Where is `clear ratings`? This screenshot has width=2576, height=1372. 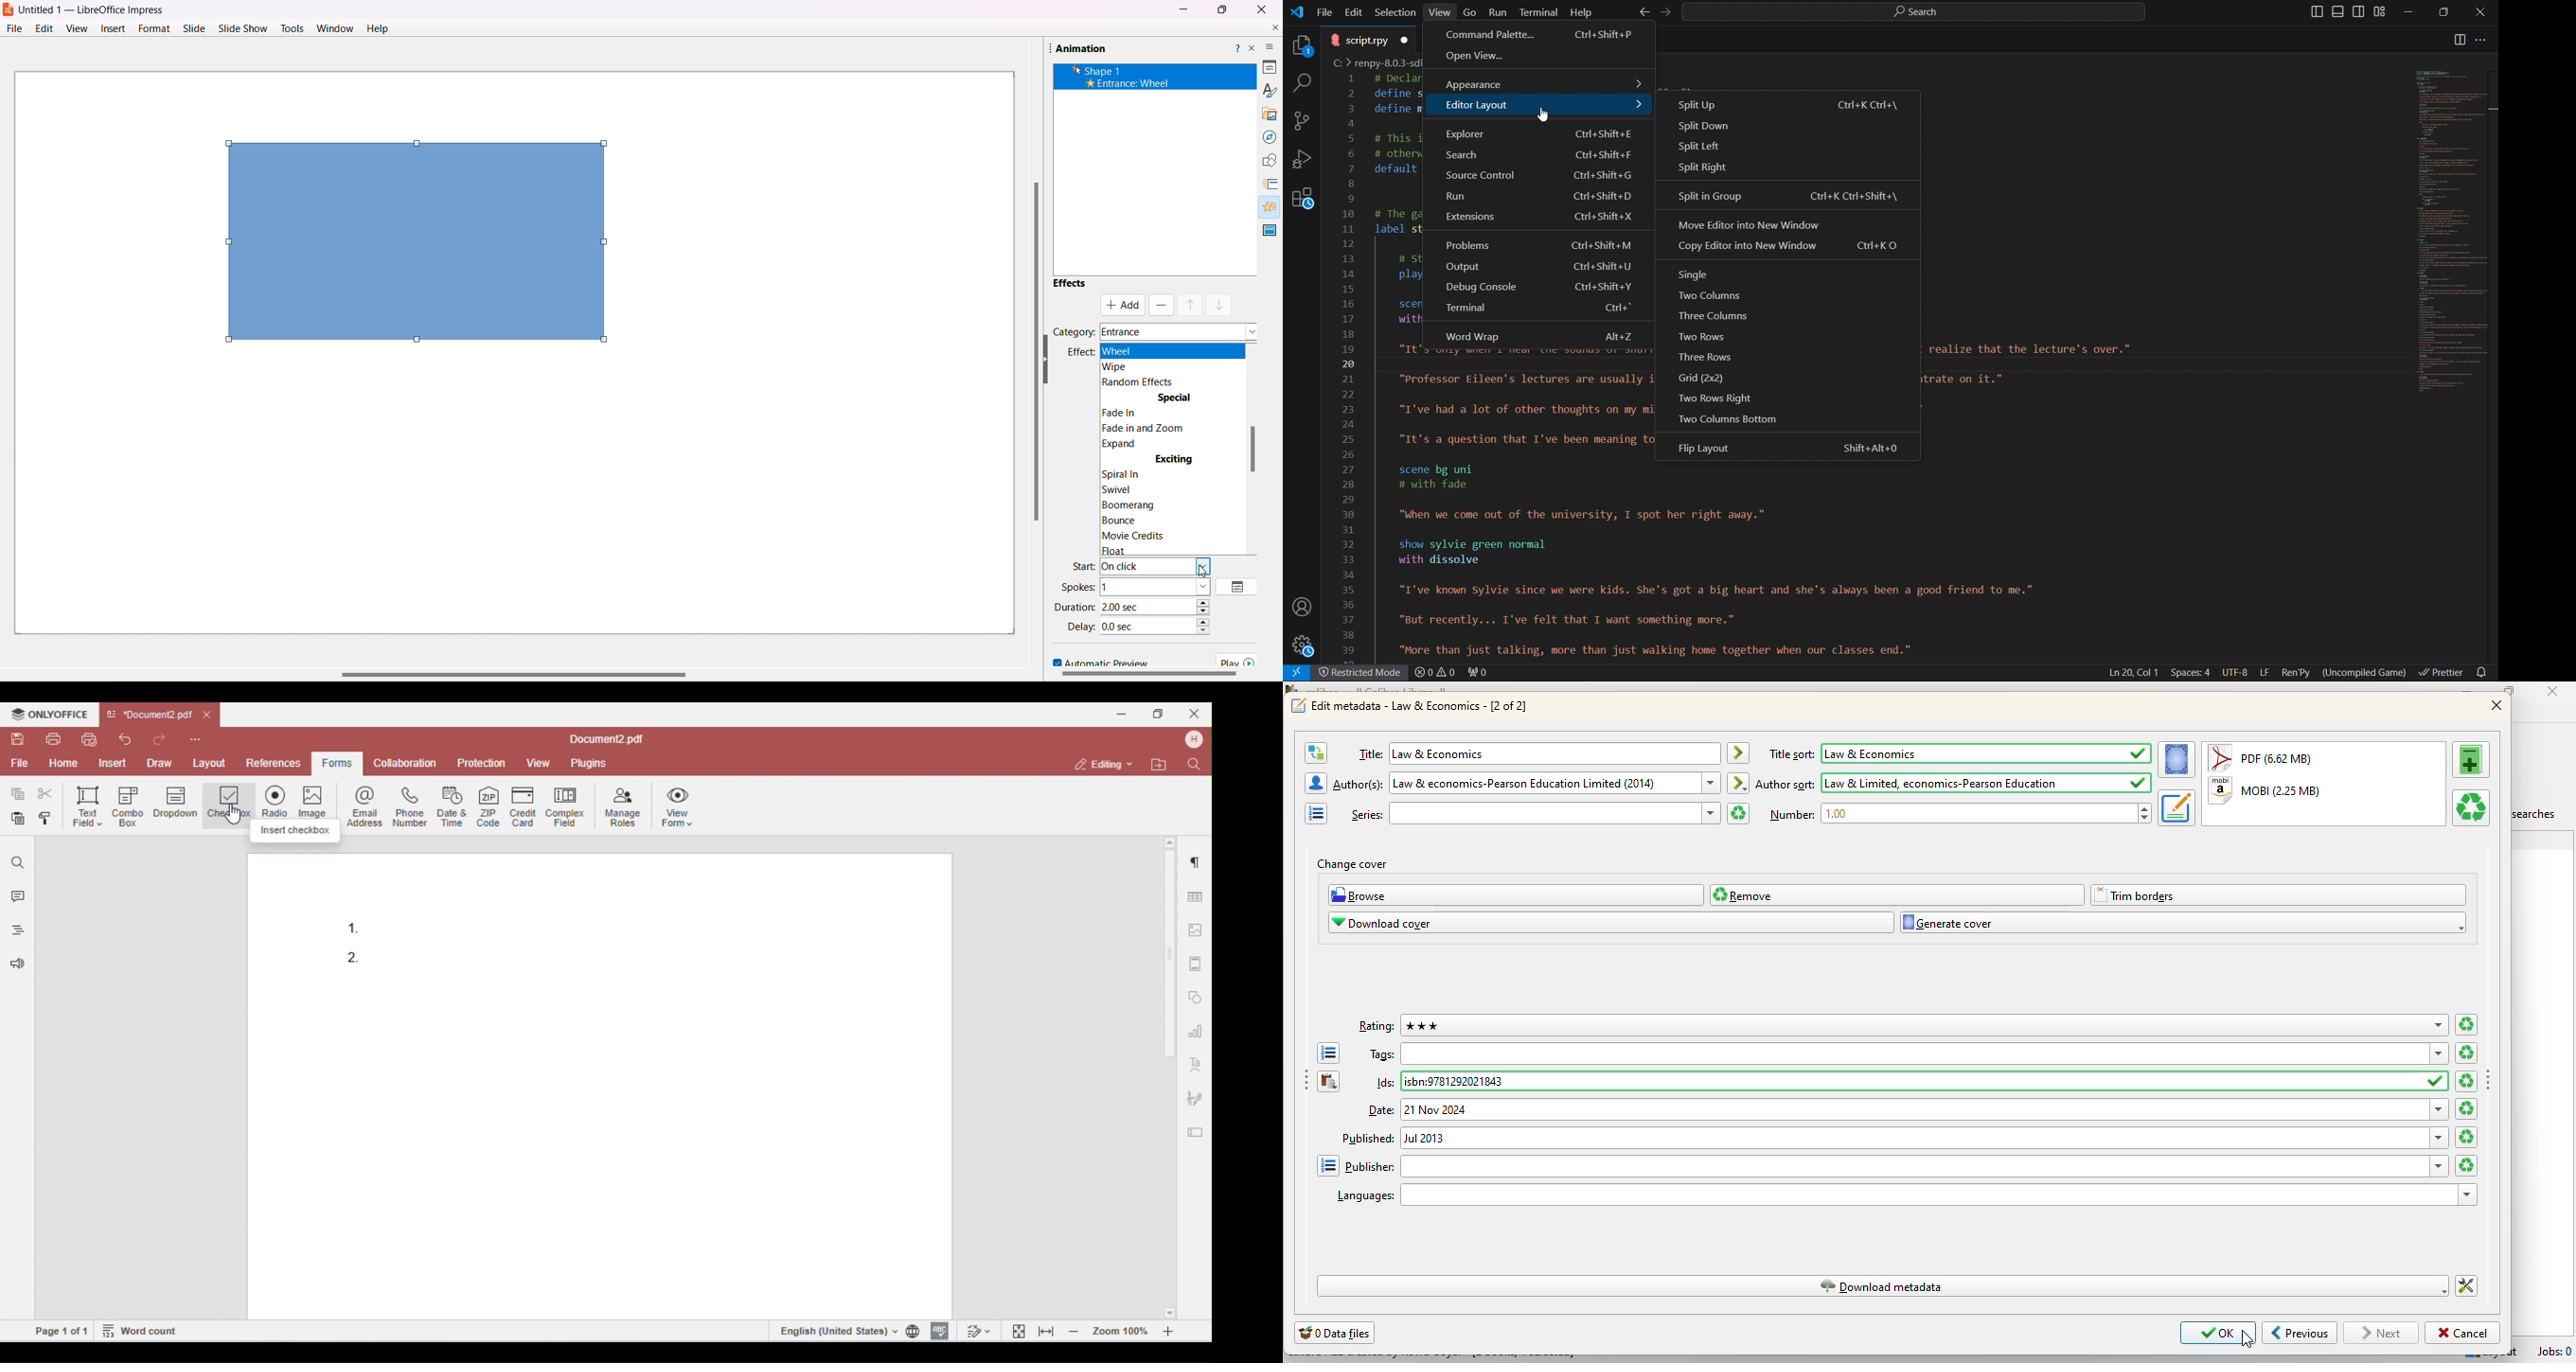
clear ratings is located at coordinates (2466, 1025).